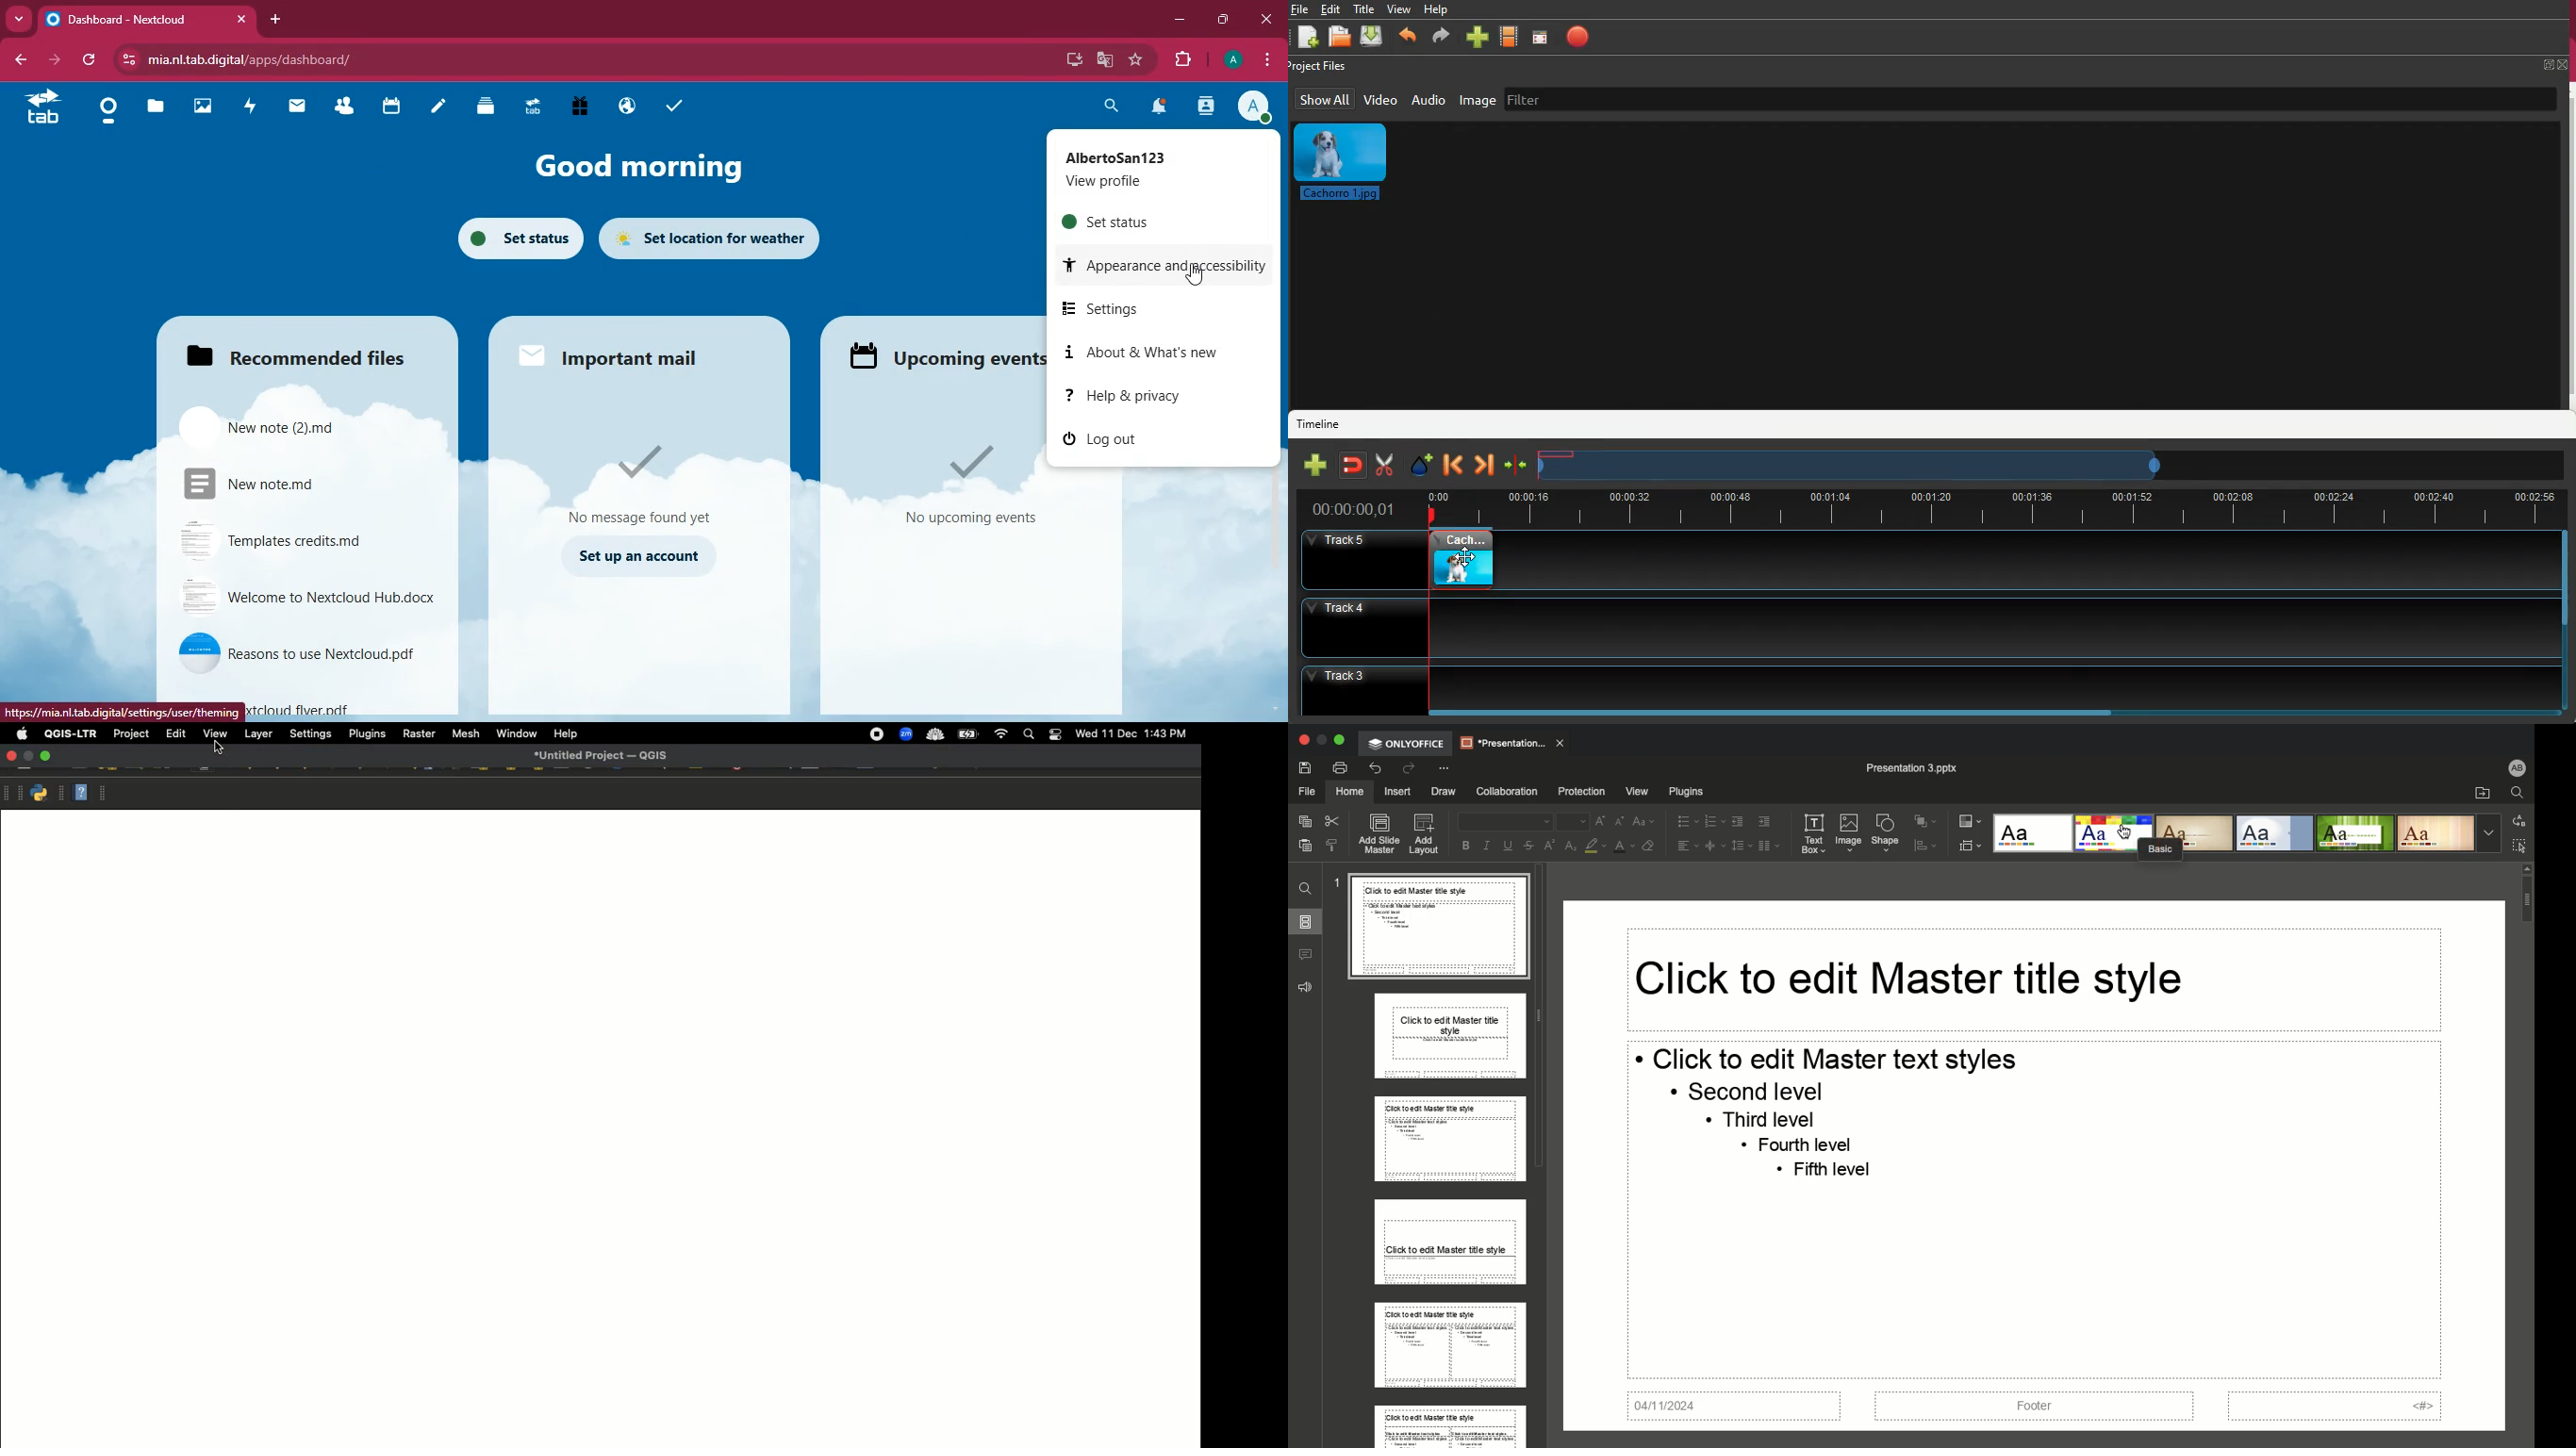  What do you see at coordinates (1575, 792) in the screenshot?
I see `Protection` at bounding box center [1575, 792].